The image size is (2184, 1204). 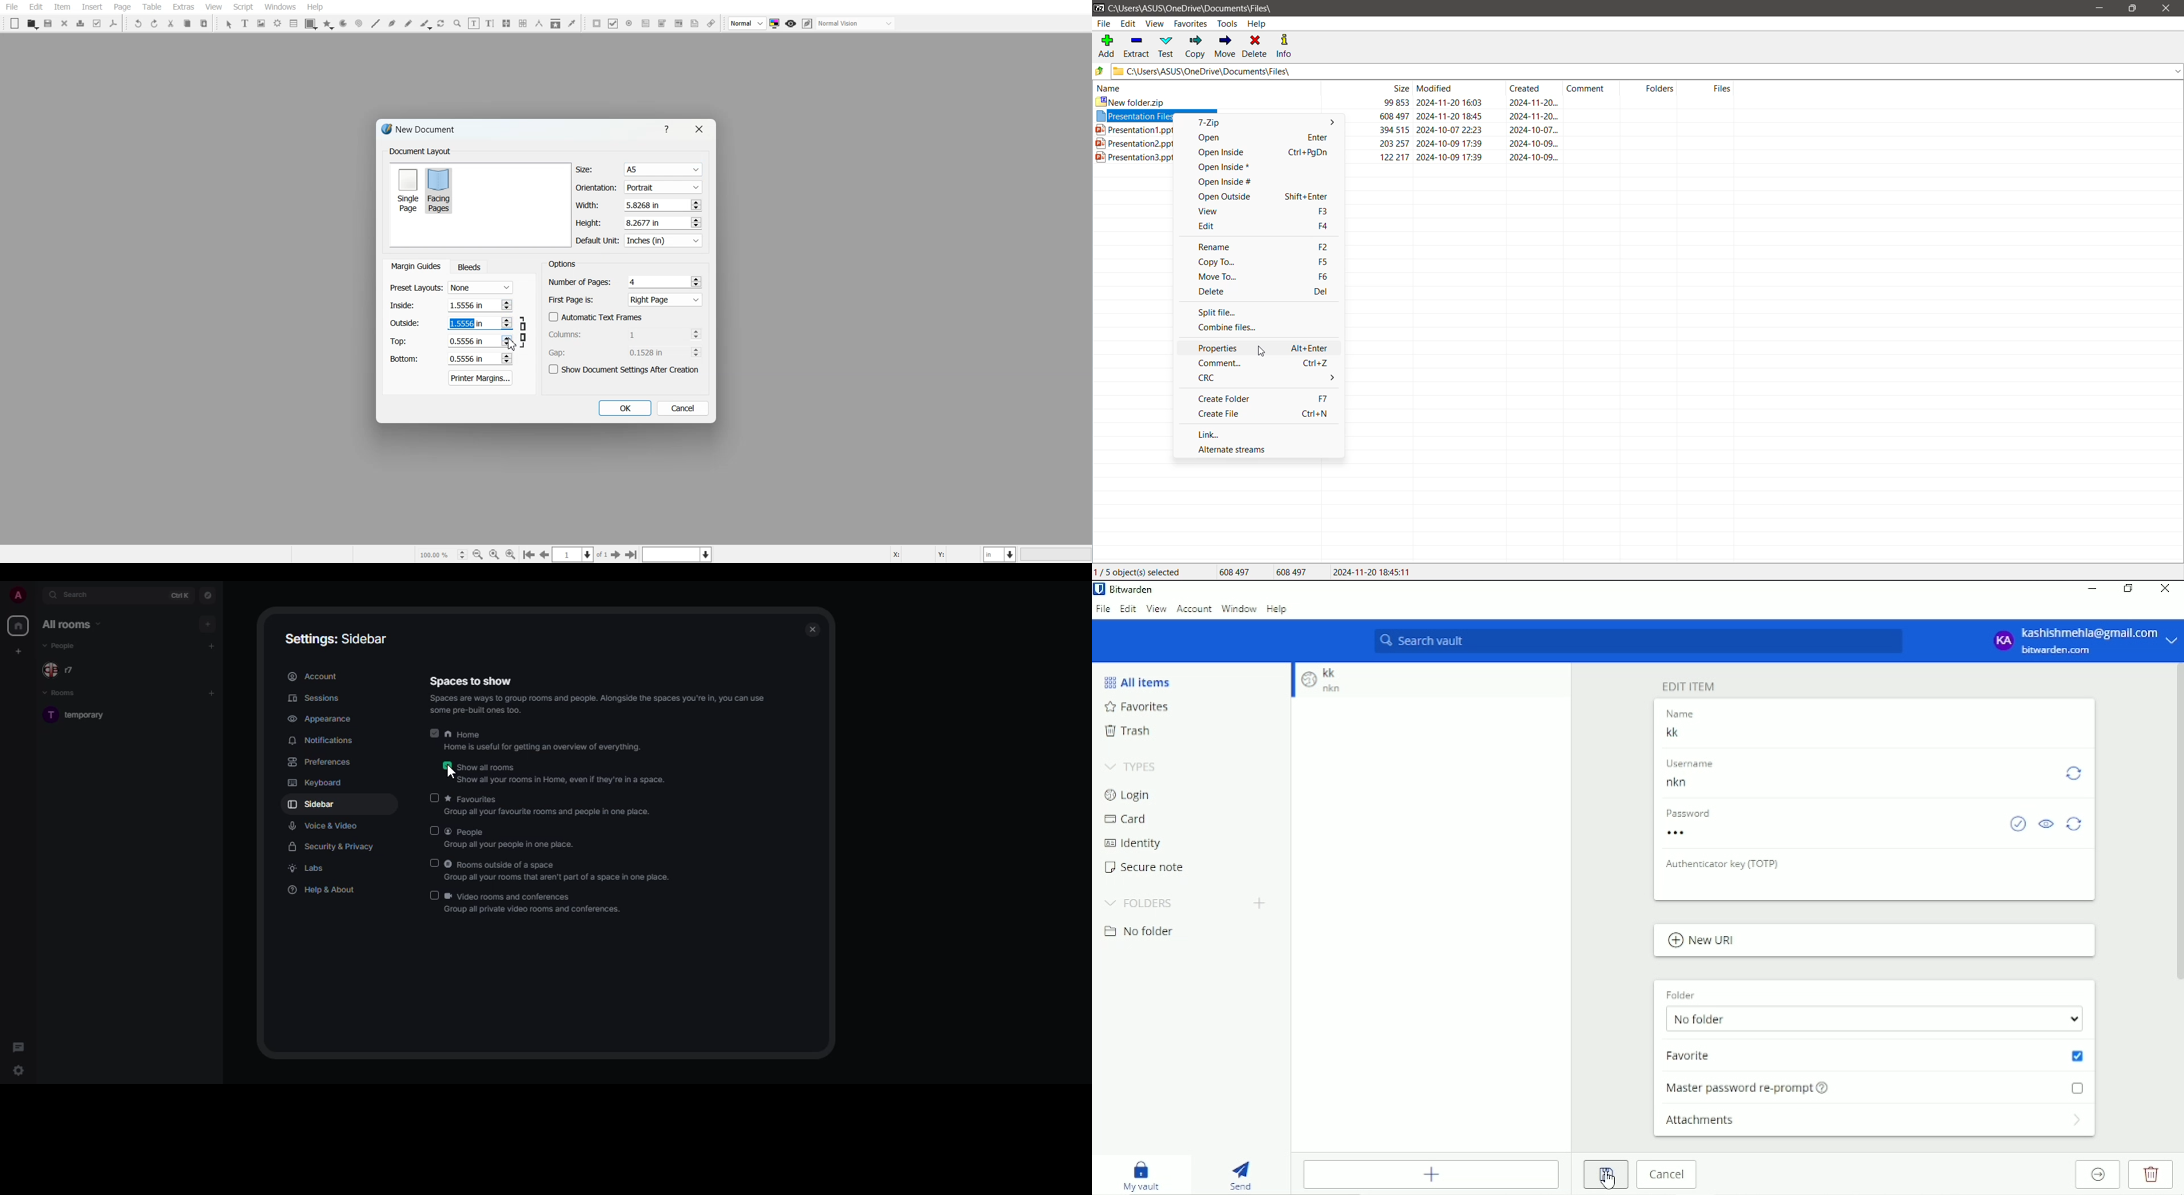 What do you see at coordinates (596, 317) in the screenshot?
I see `Automatic Text Frames` at bounding box center [596, 317].